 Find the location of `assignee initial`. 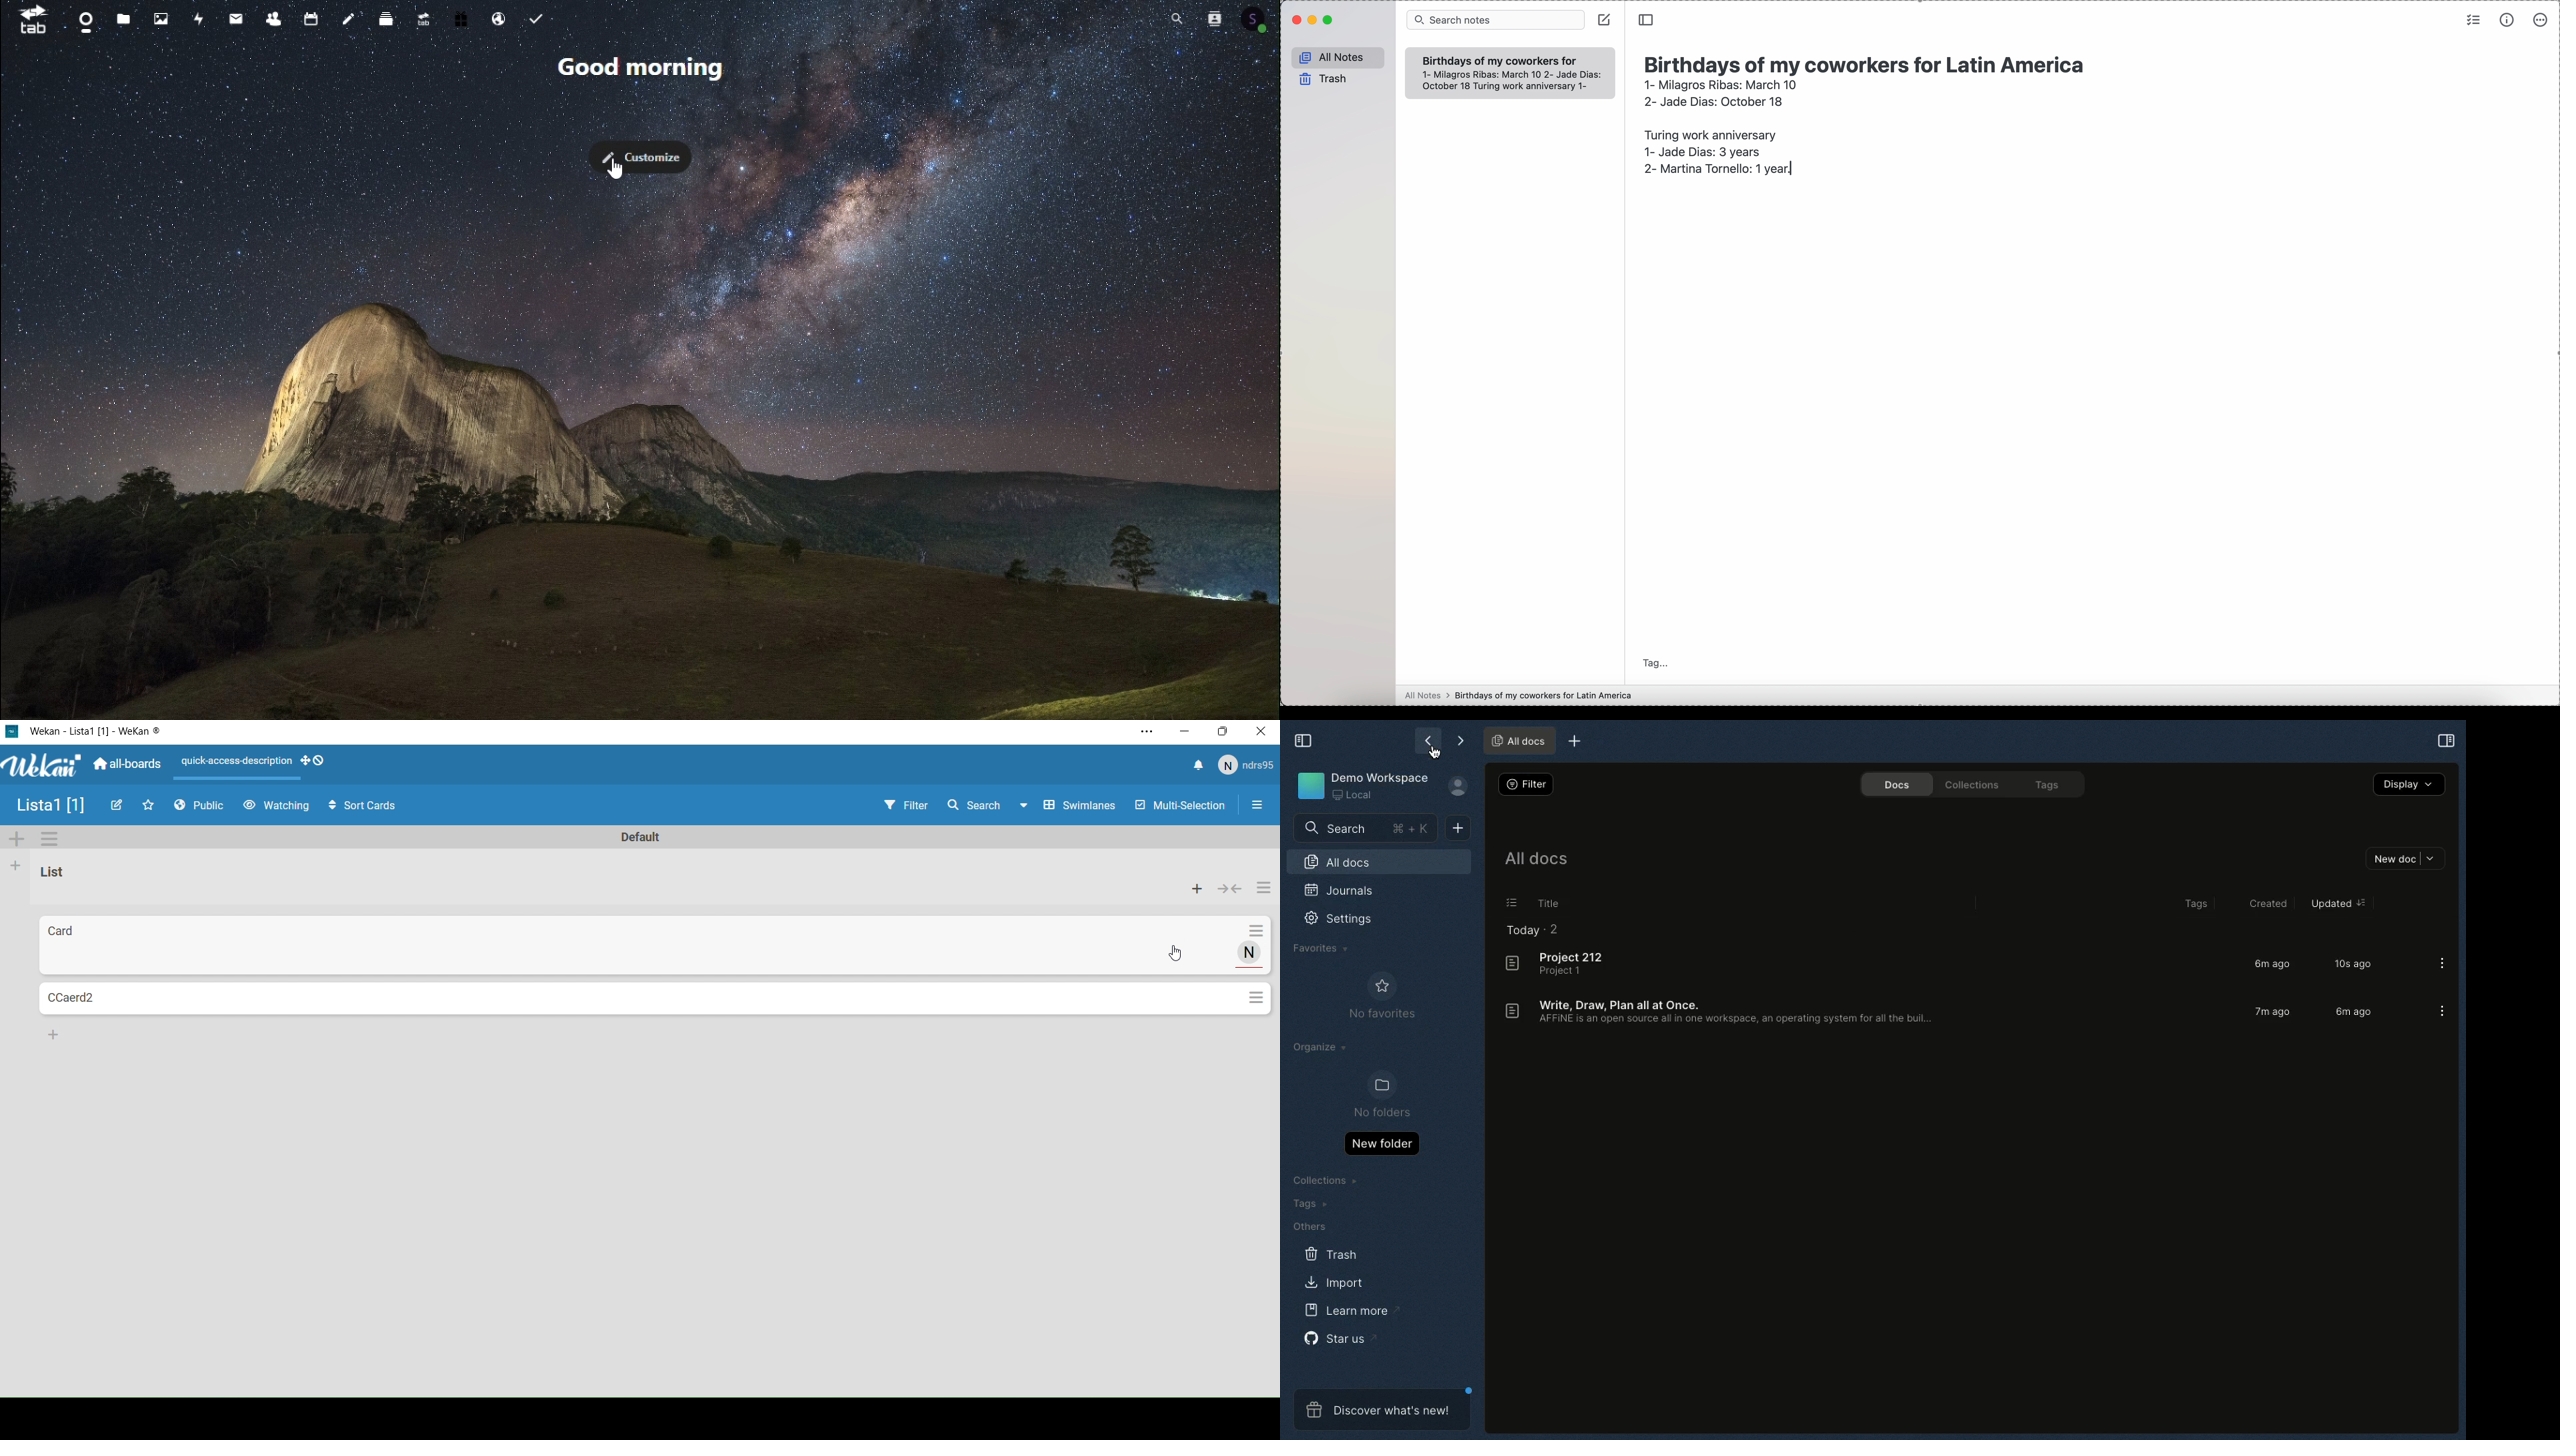

assignee initial is located at coordinates (1251, 953).